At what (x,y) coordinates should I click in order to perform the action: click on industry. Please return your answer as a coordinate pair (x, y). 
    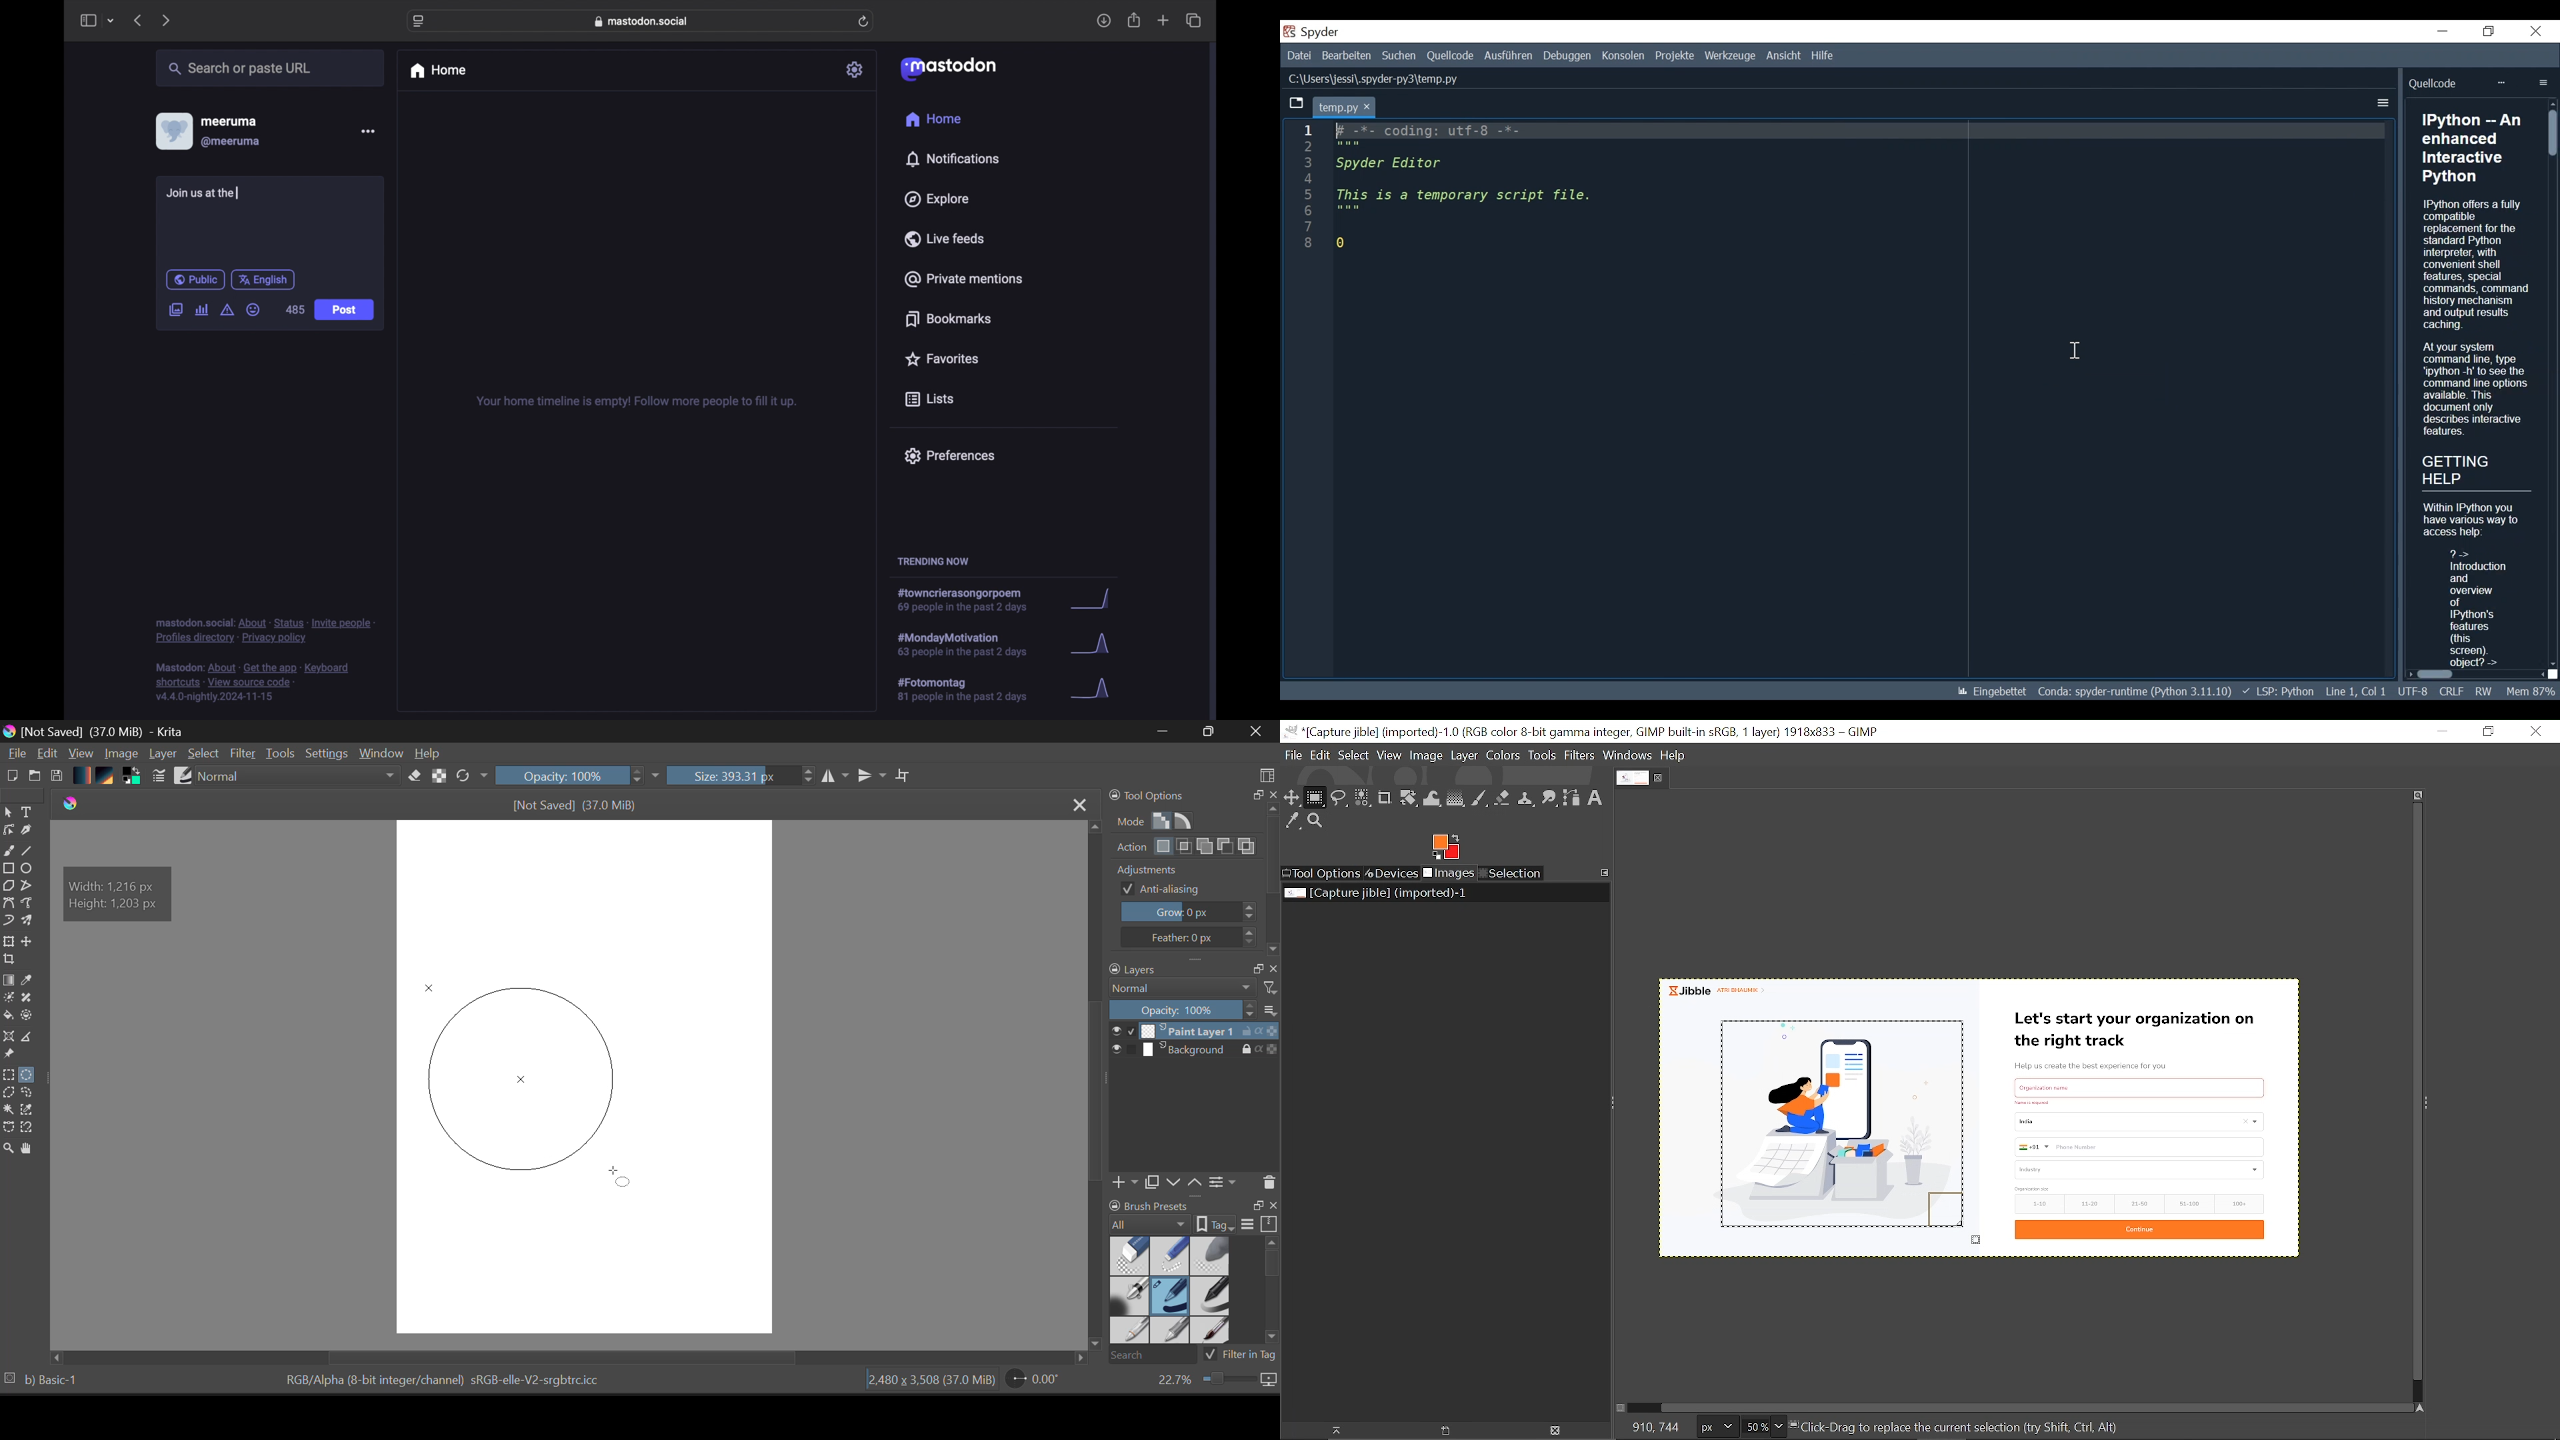
    Looking at the image, I should click on (2141, 1170).